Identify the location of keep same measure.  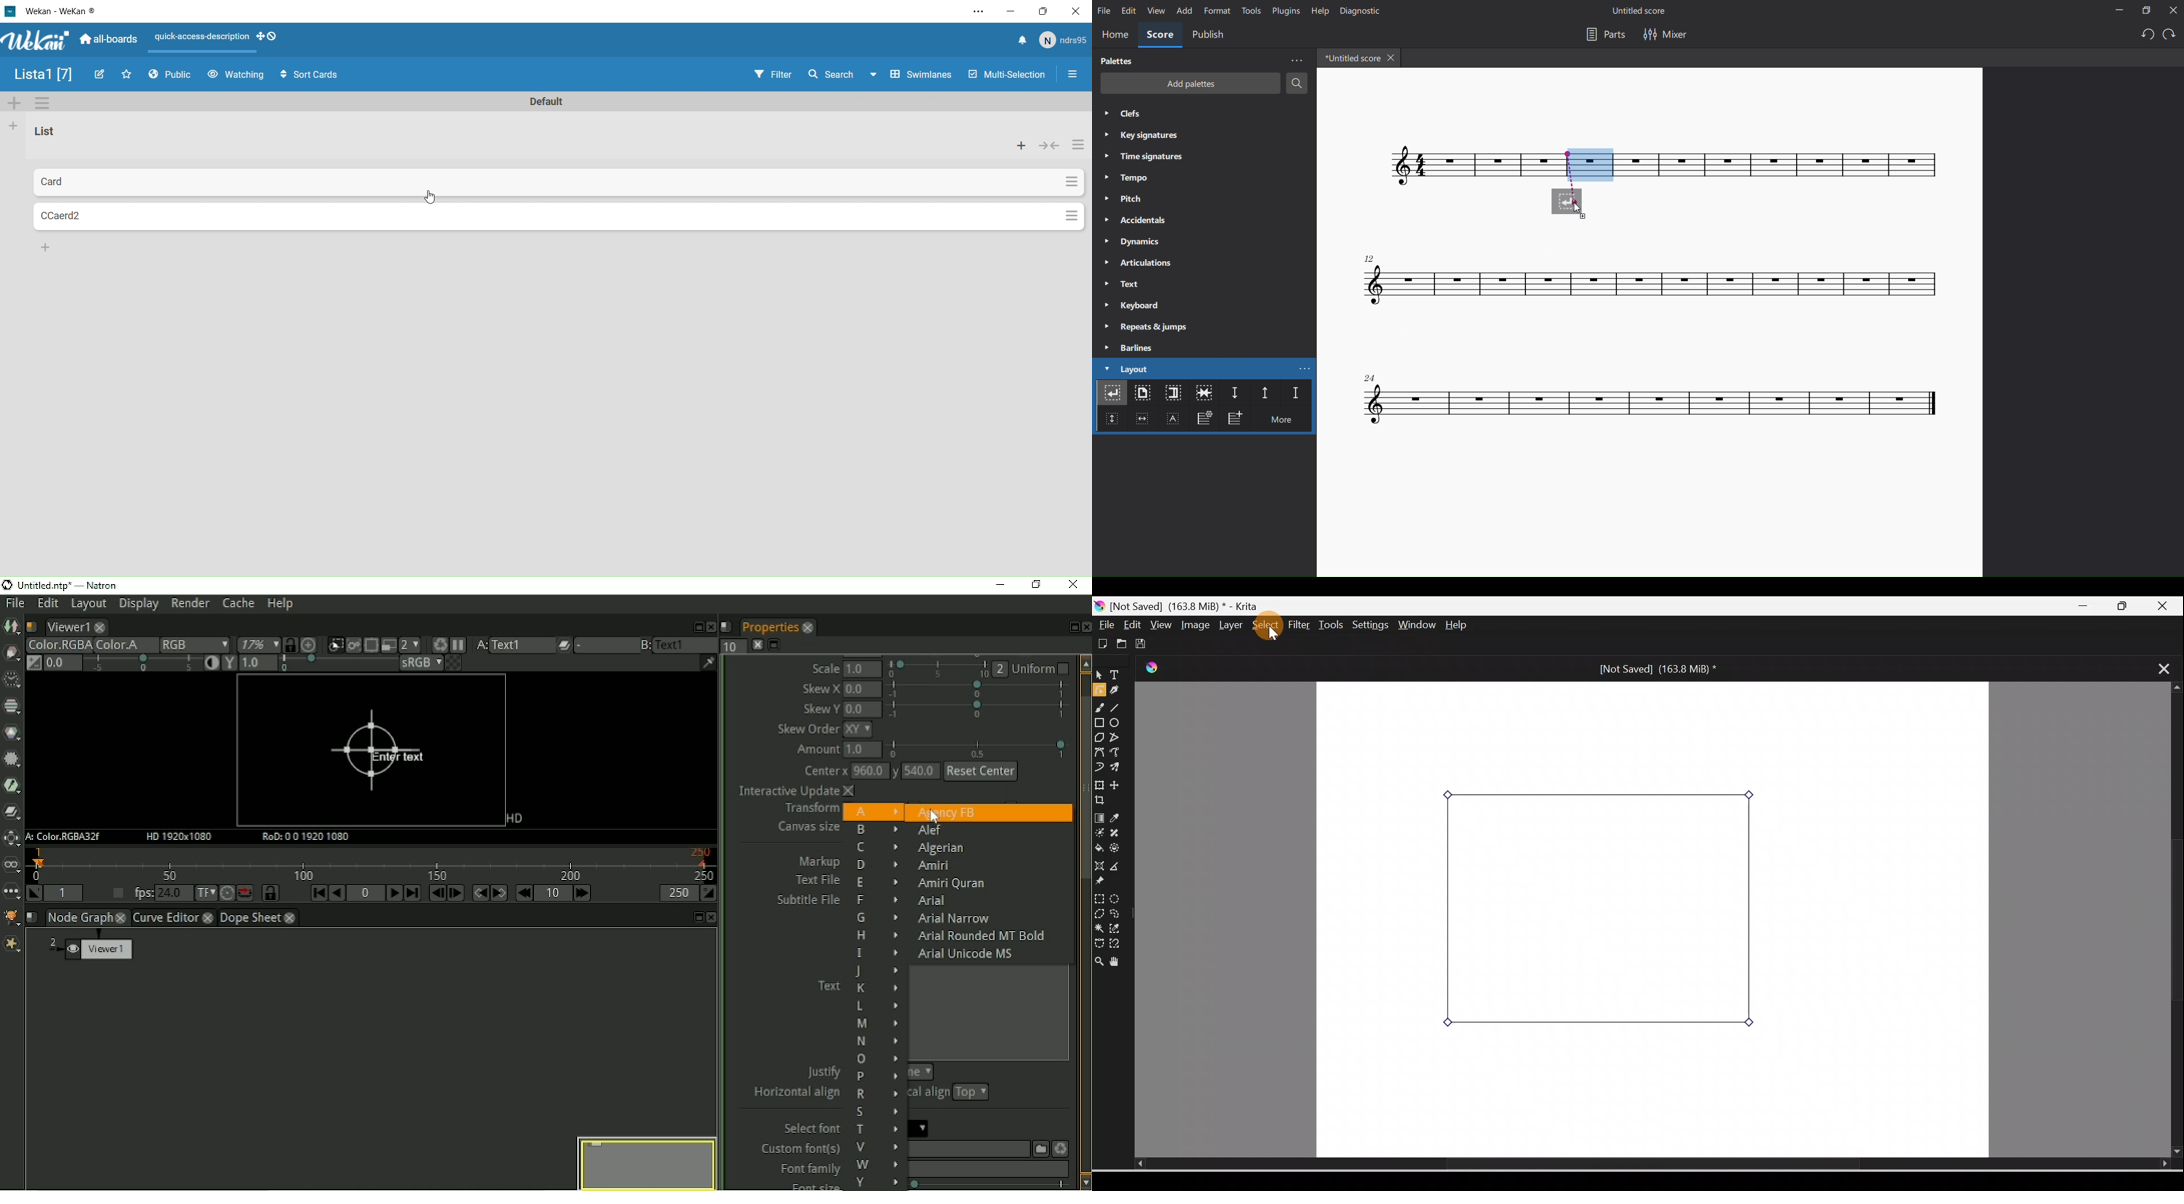
(1204, 394).